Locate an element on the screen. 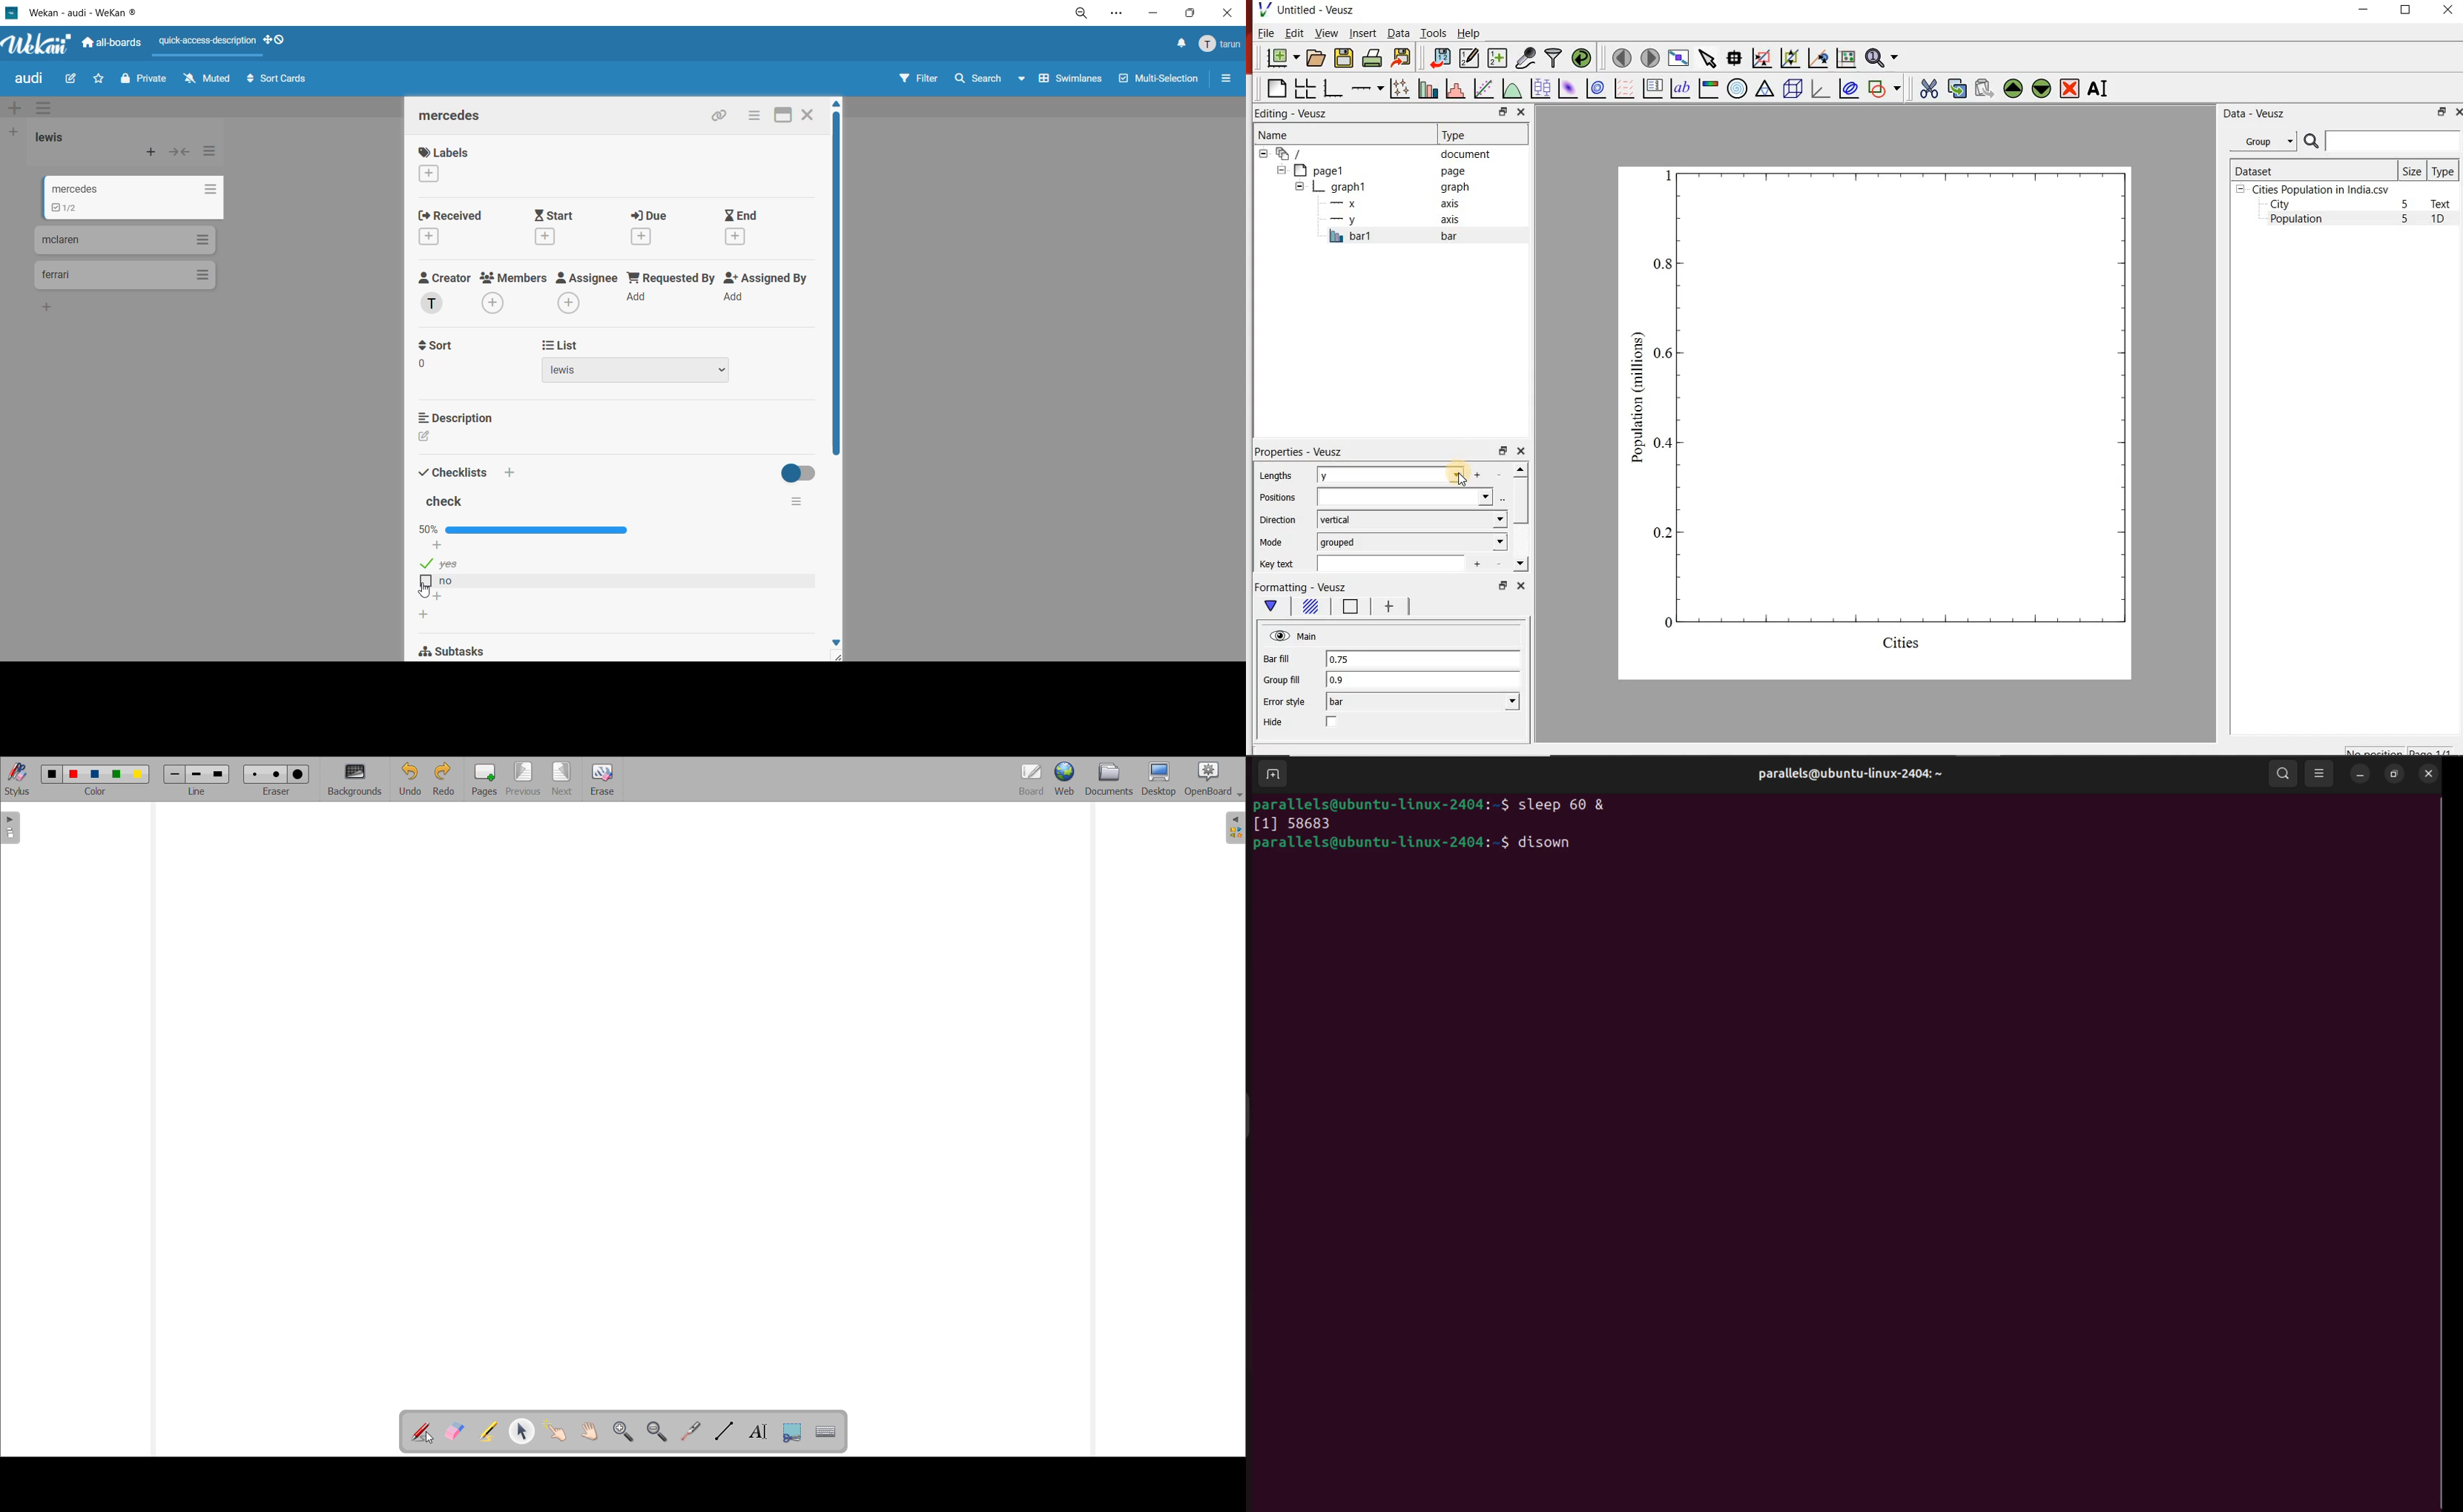 This screenshot has height=1512, width=2464. open pages view is located at coordinates (11, 828).